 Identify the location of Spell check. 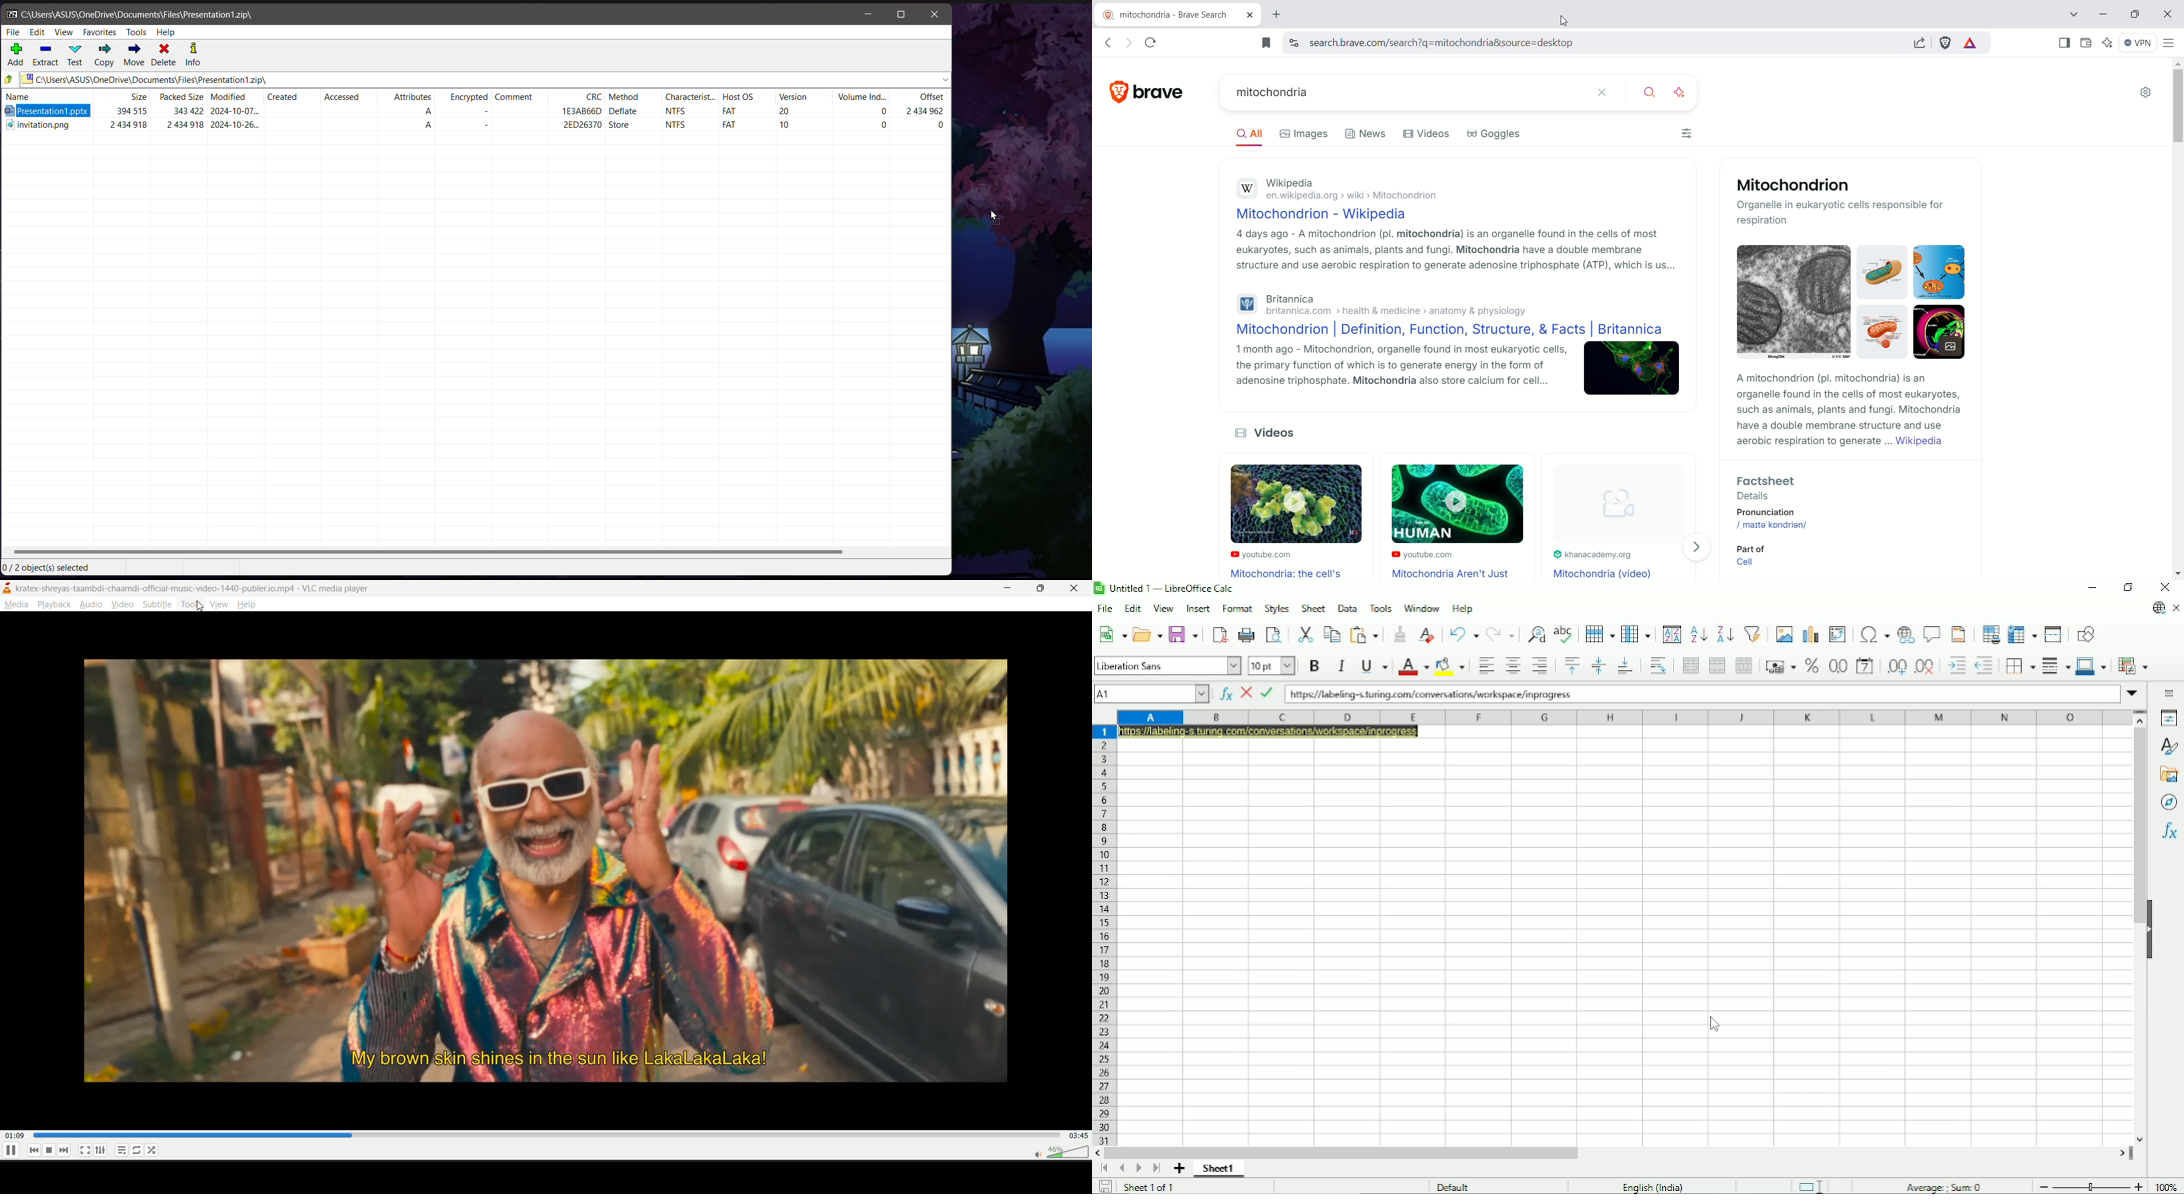
(1565, 634).